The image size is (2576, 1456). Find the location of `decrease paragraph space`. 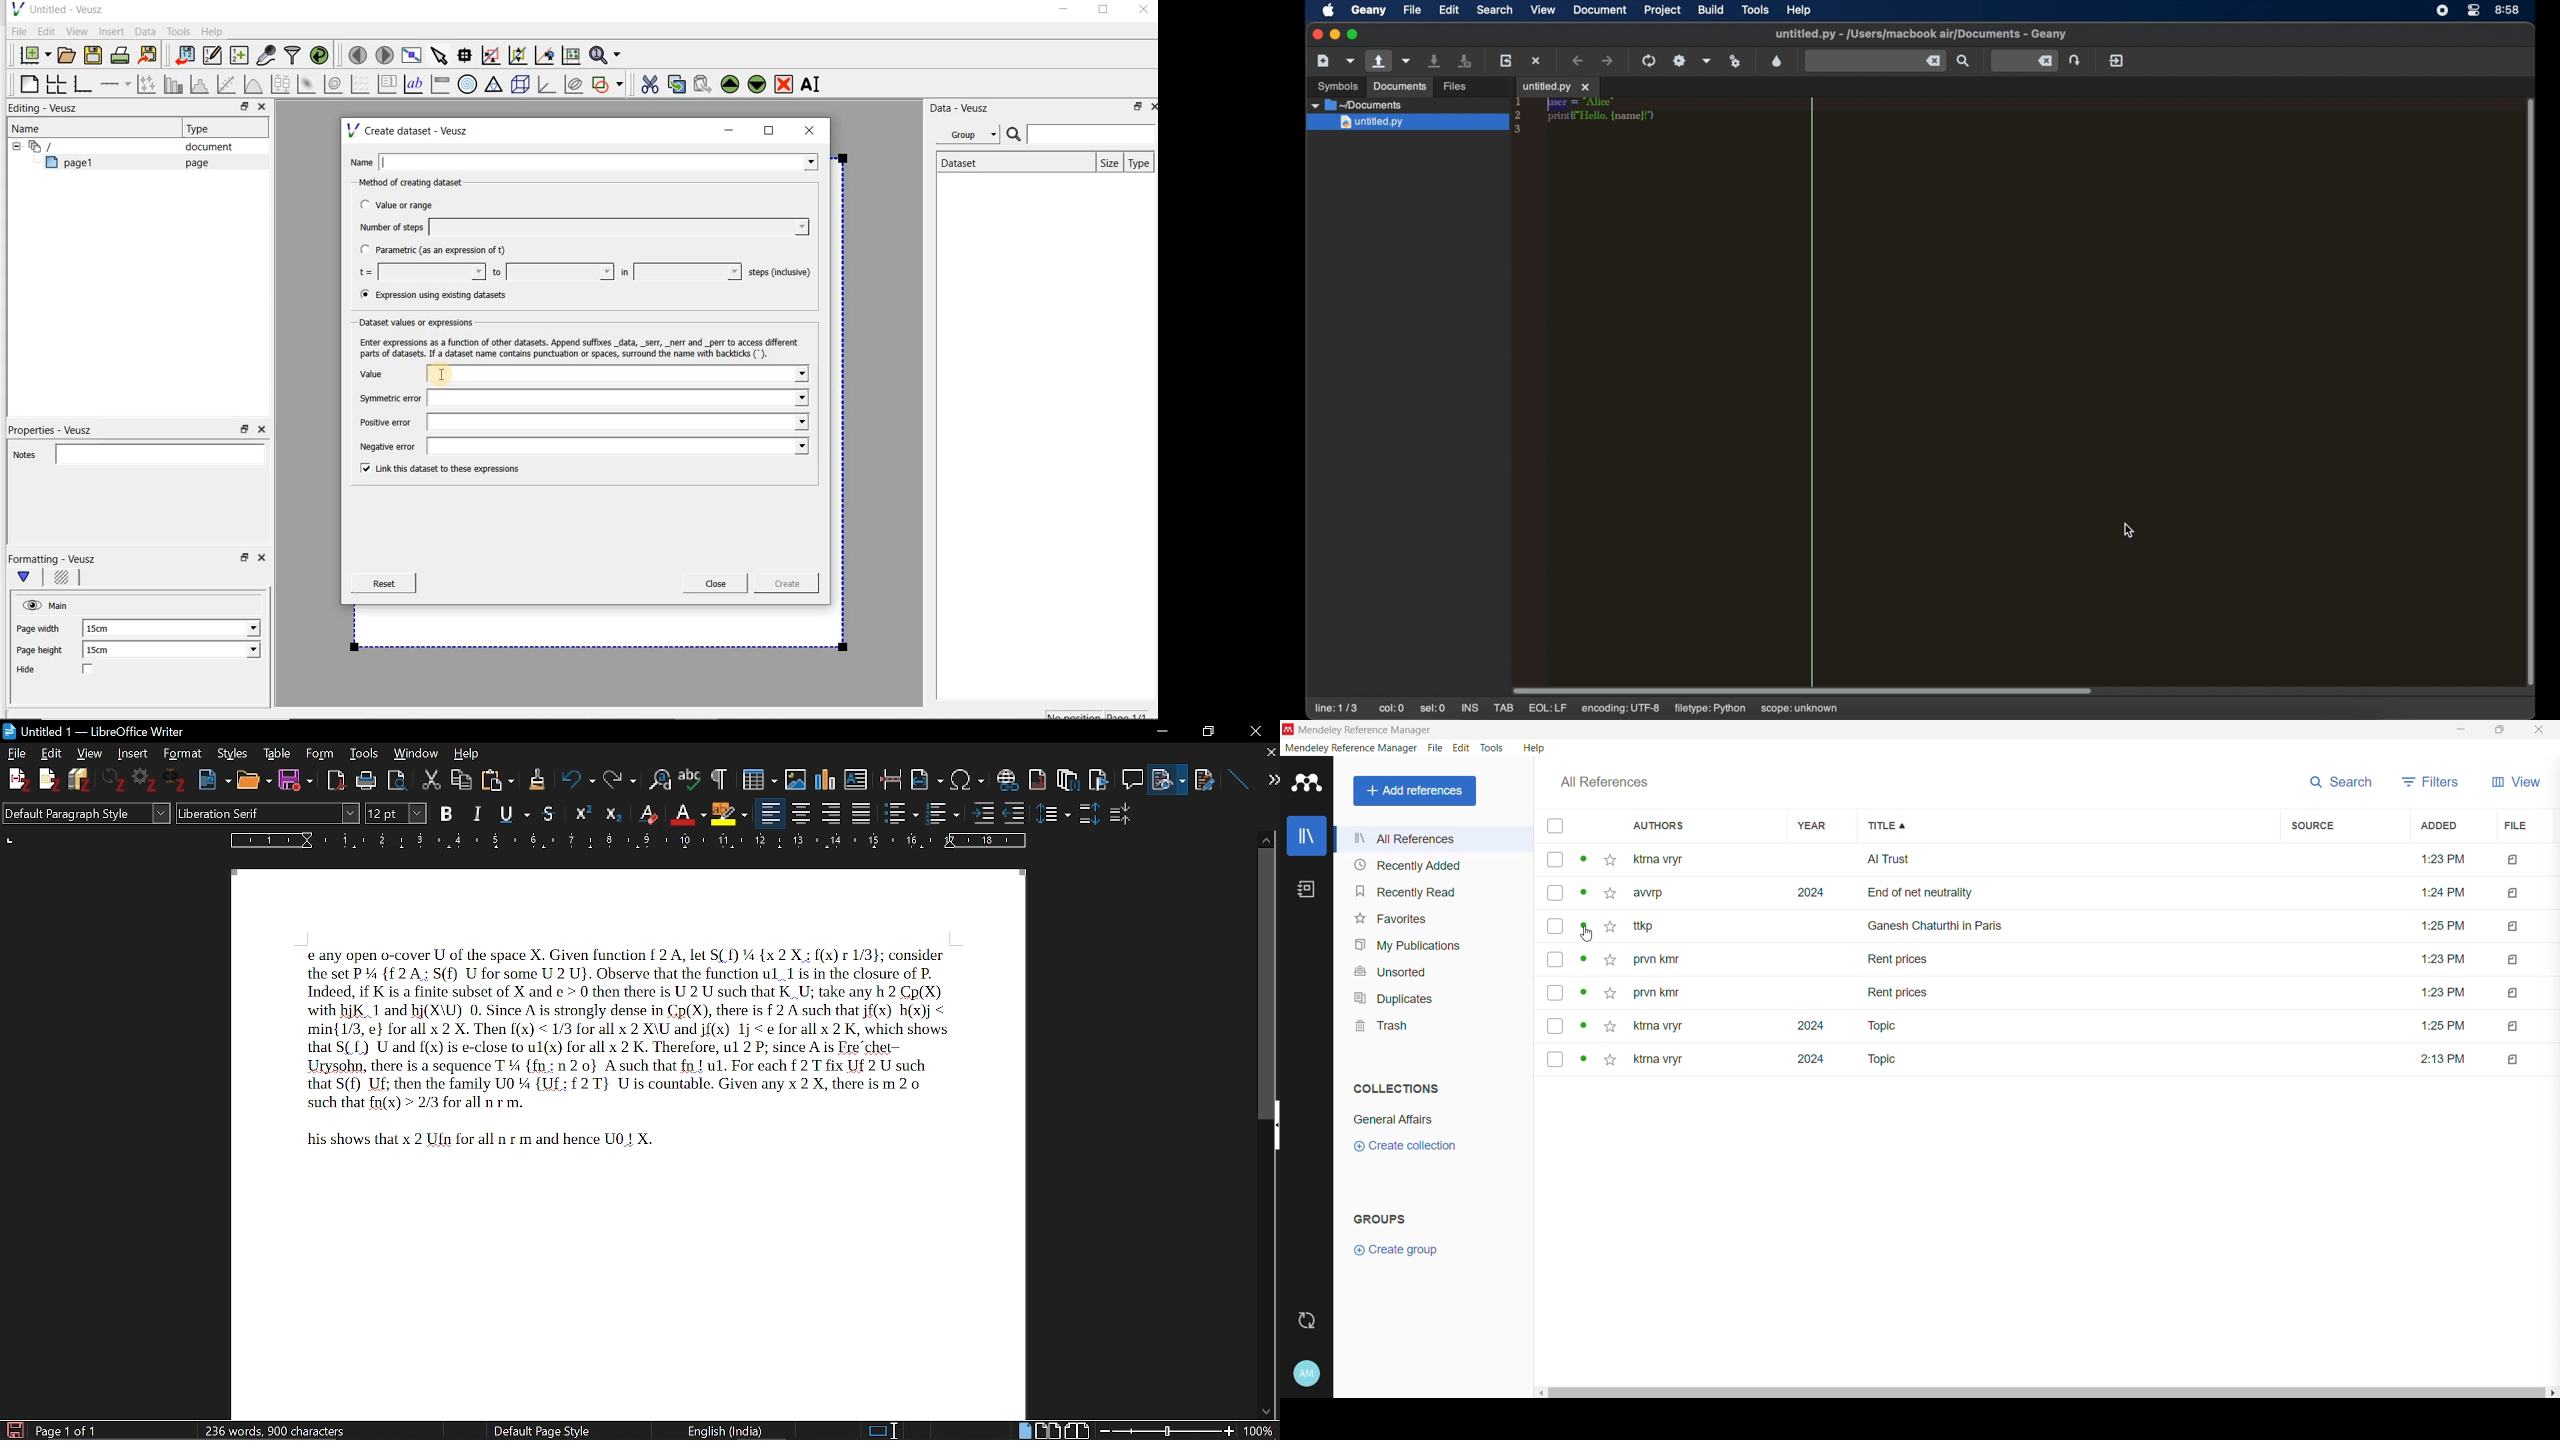

decrease paragraph space is located at coordinates (1121, 817).